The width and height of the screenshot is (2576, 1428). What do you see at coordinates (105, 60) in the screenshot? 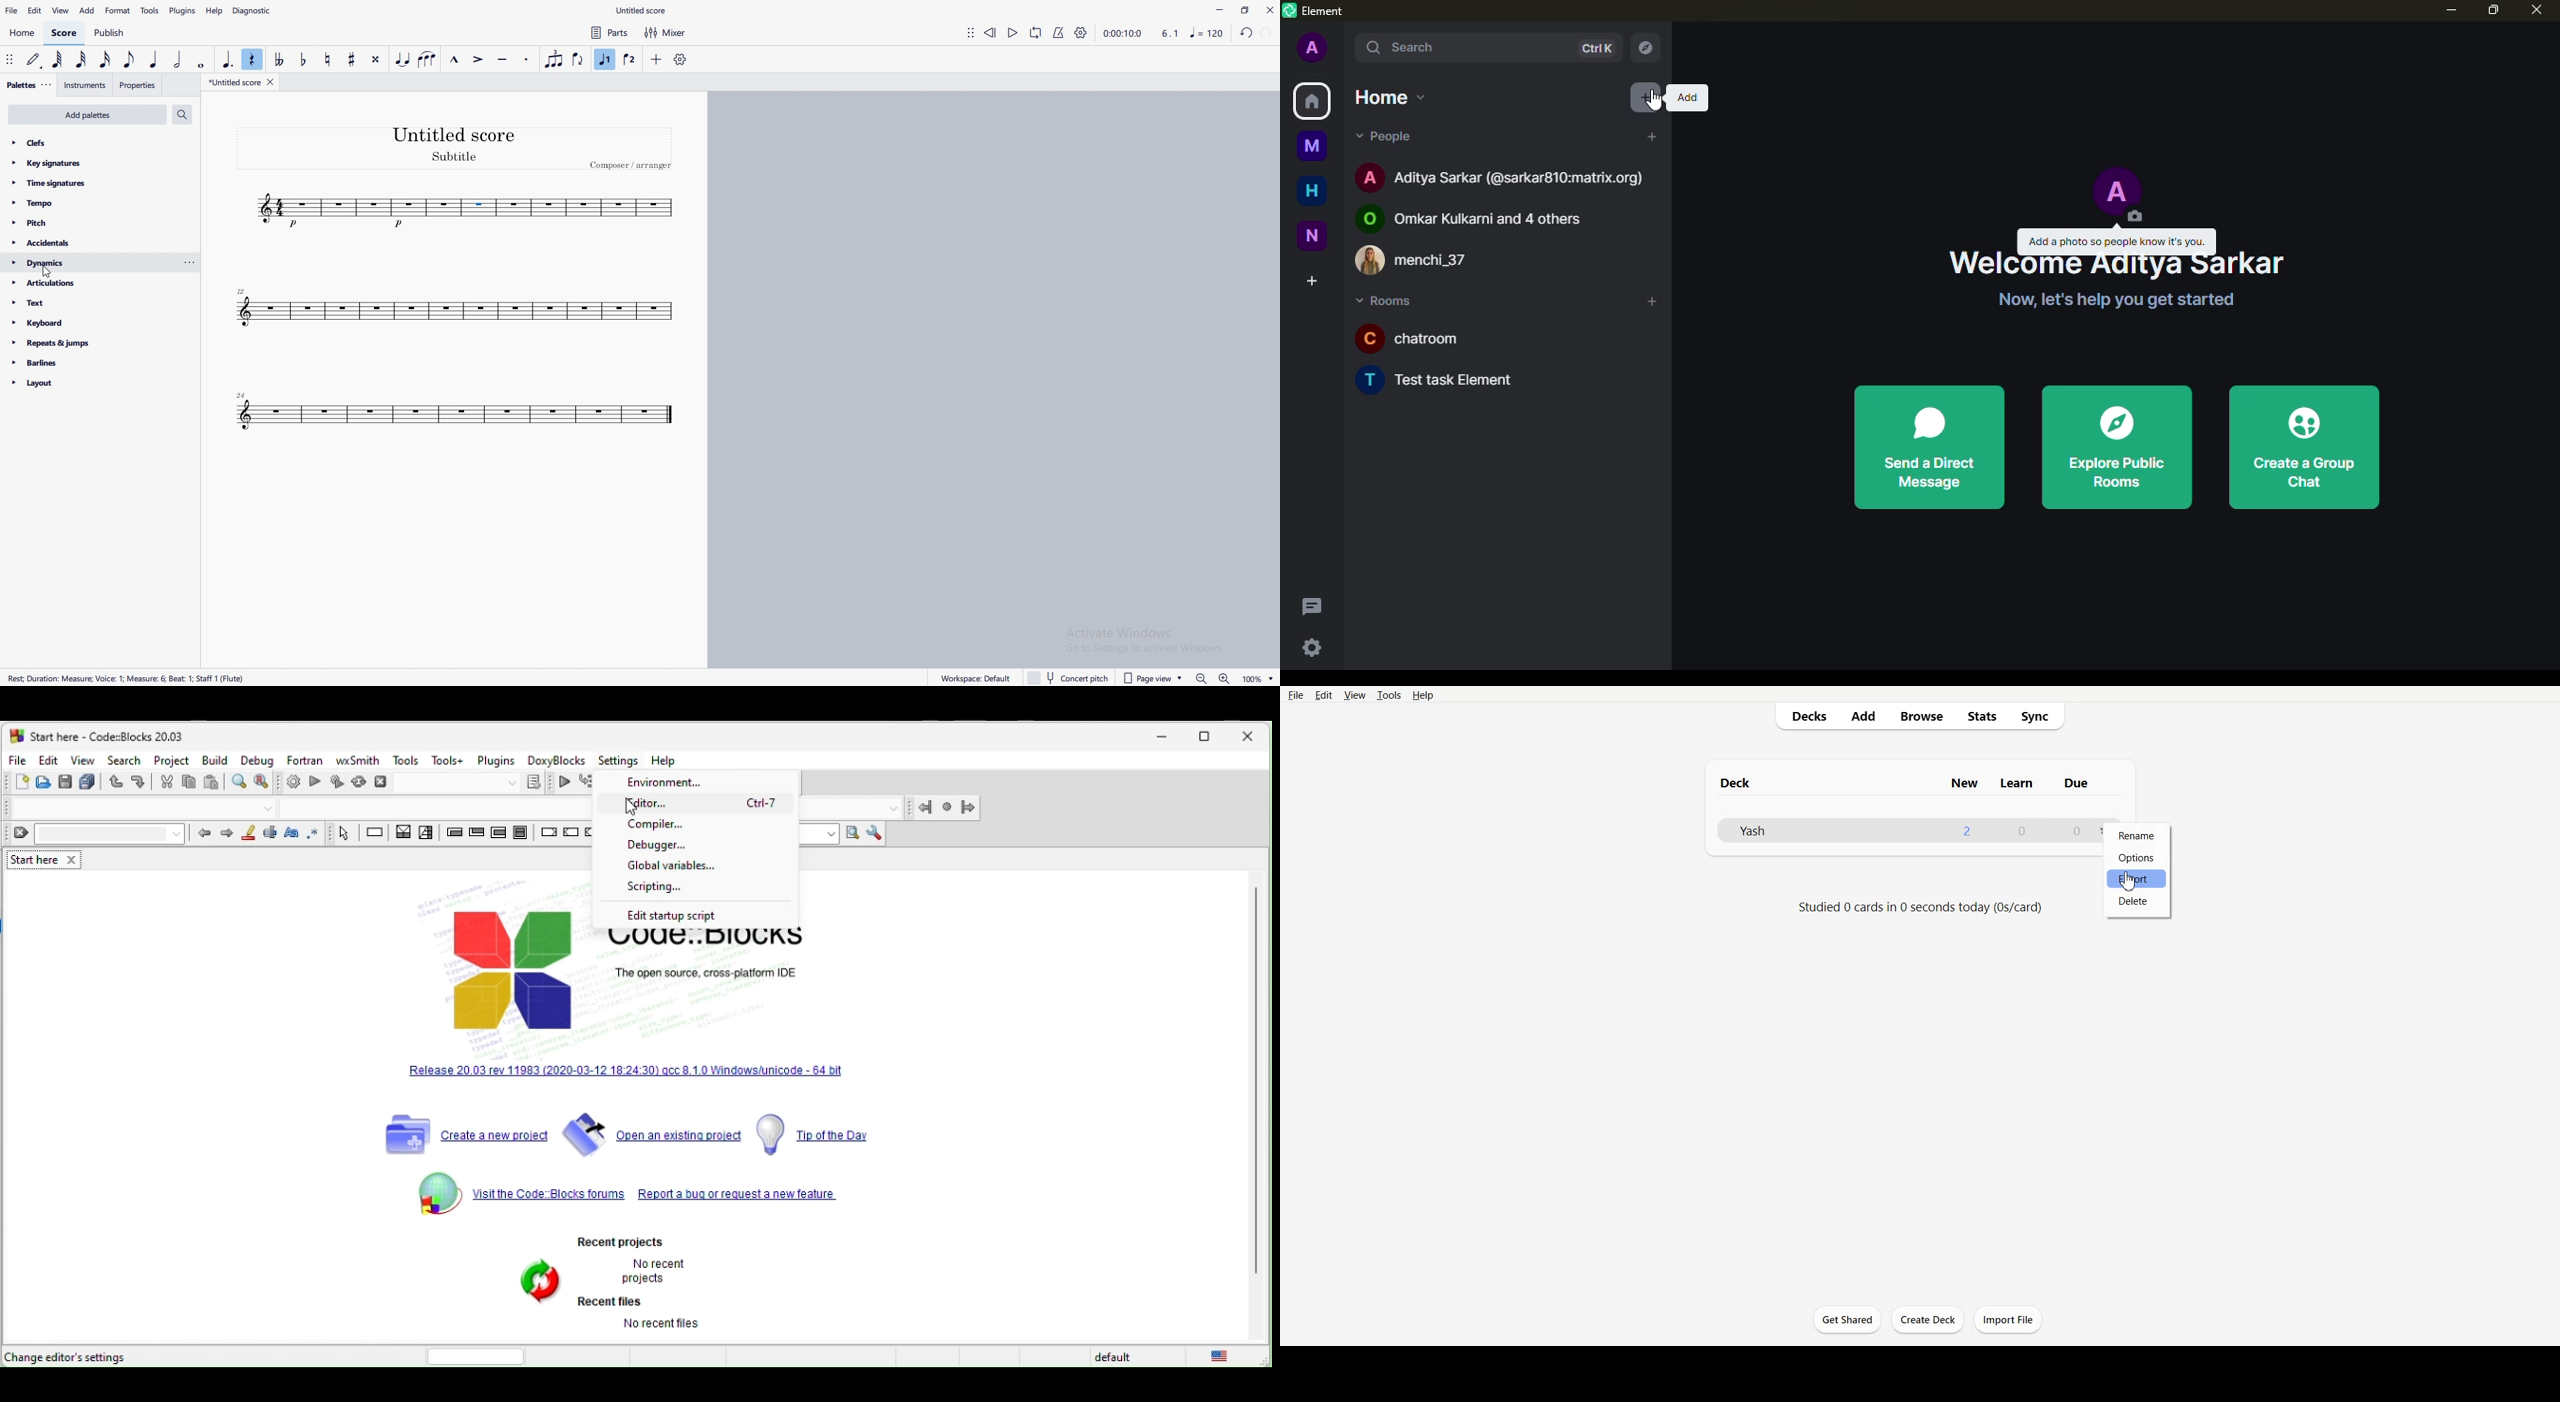
I see `16th note` at bounding box center [105, 60].